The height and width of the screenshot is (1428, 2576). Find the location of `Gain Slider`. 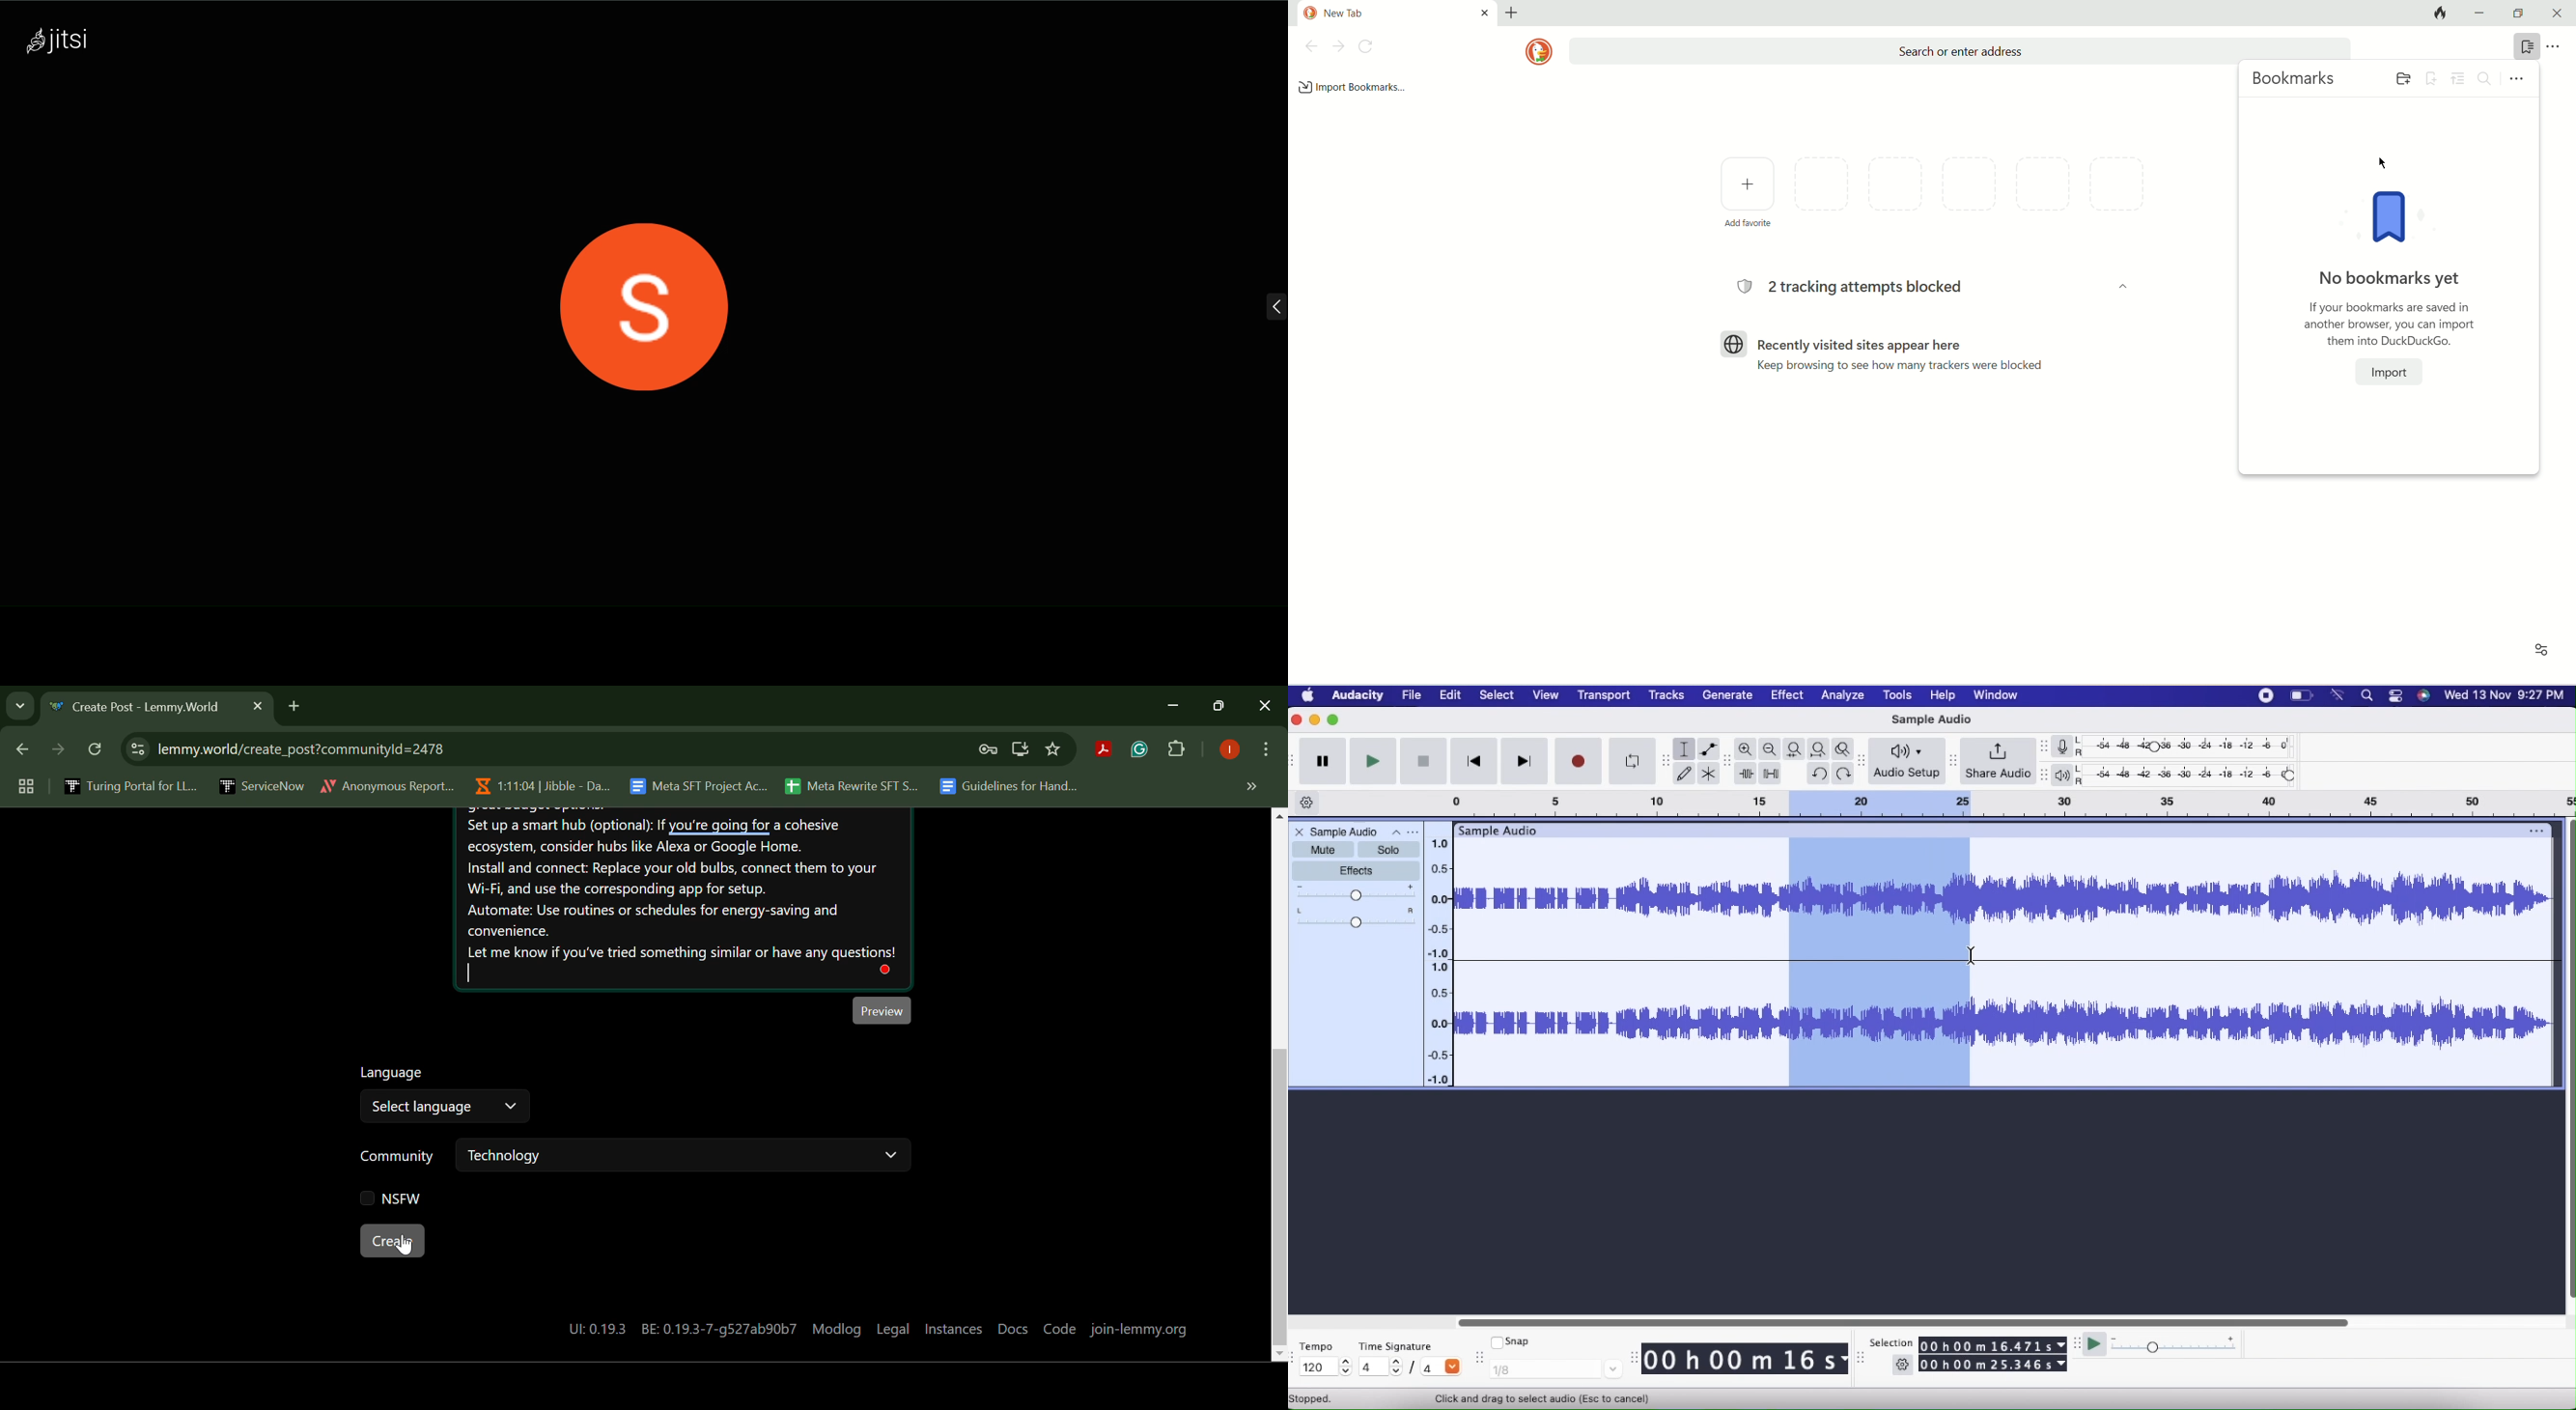

Gain Slider is located at coordinates (1357, 893).